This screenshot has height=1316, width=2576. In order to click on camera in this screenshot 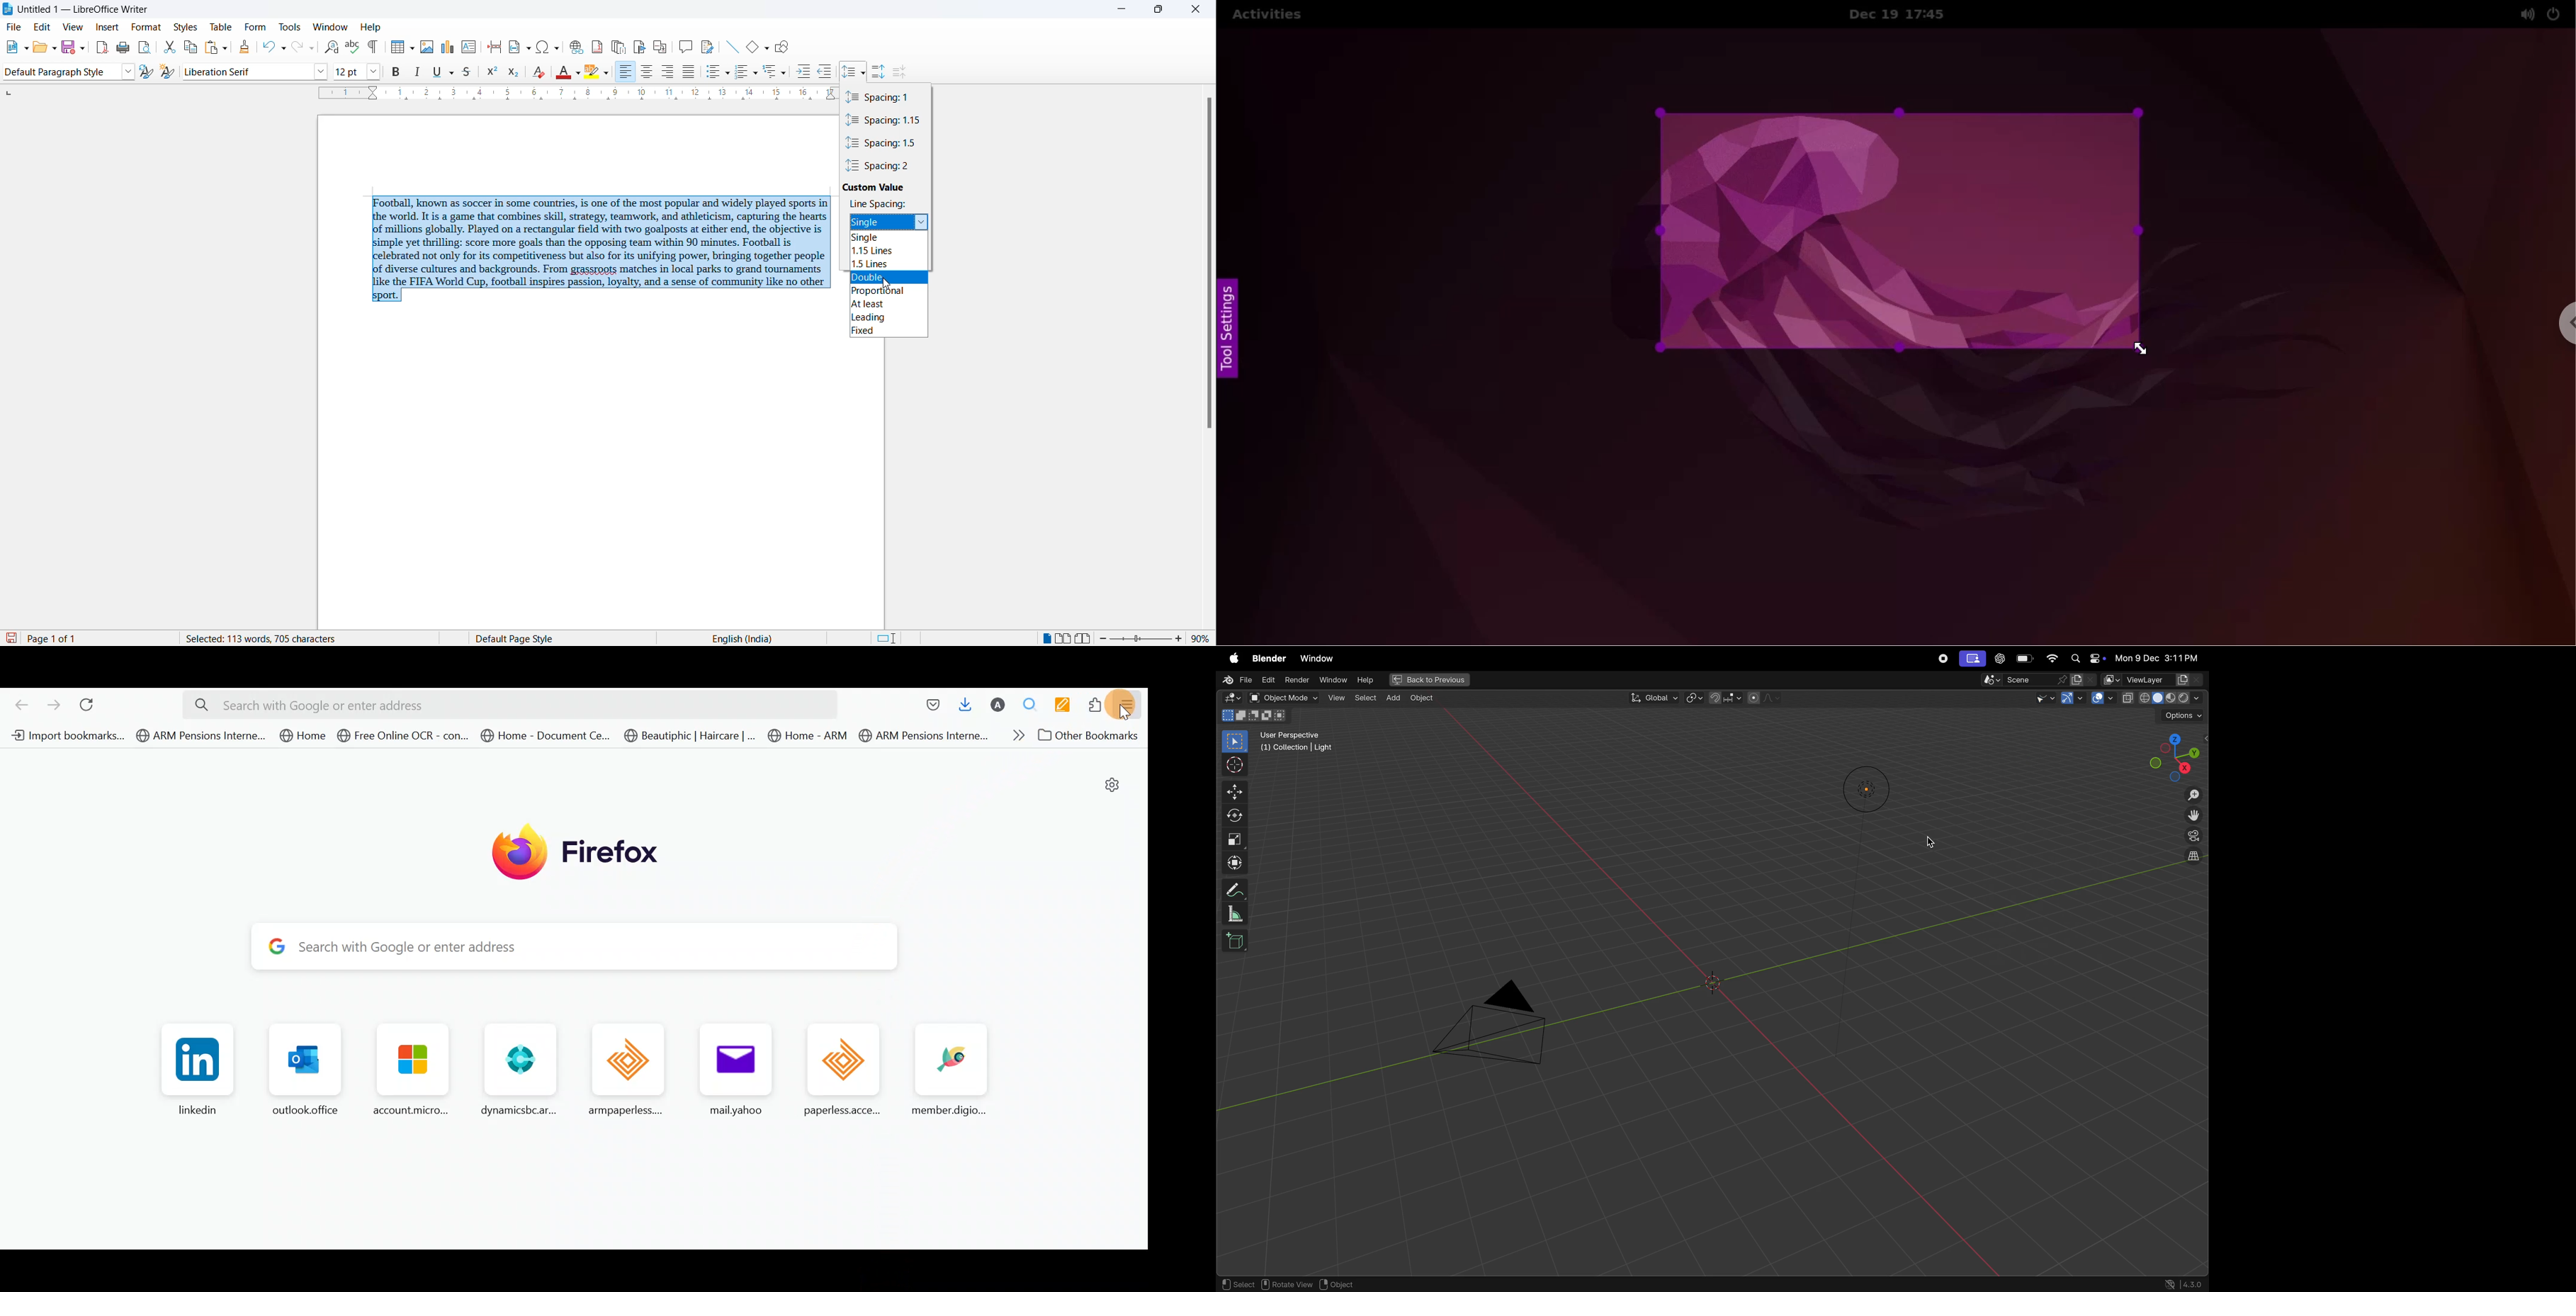, I will do `click(1491, 1028)`.